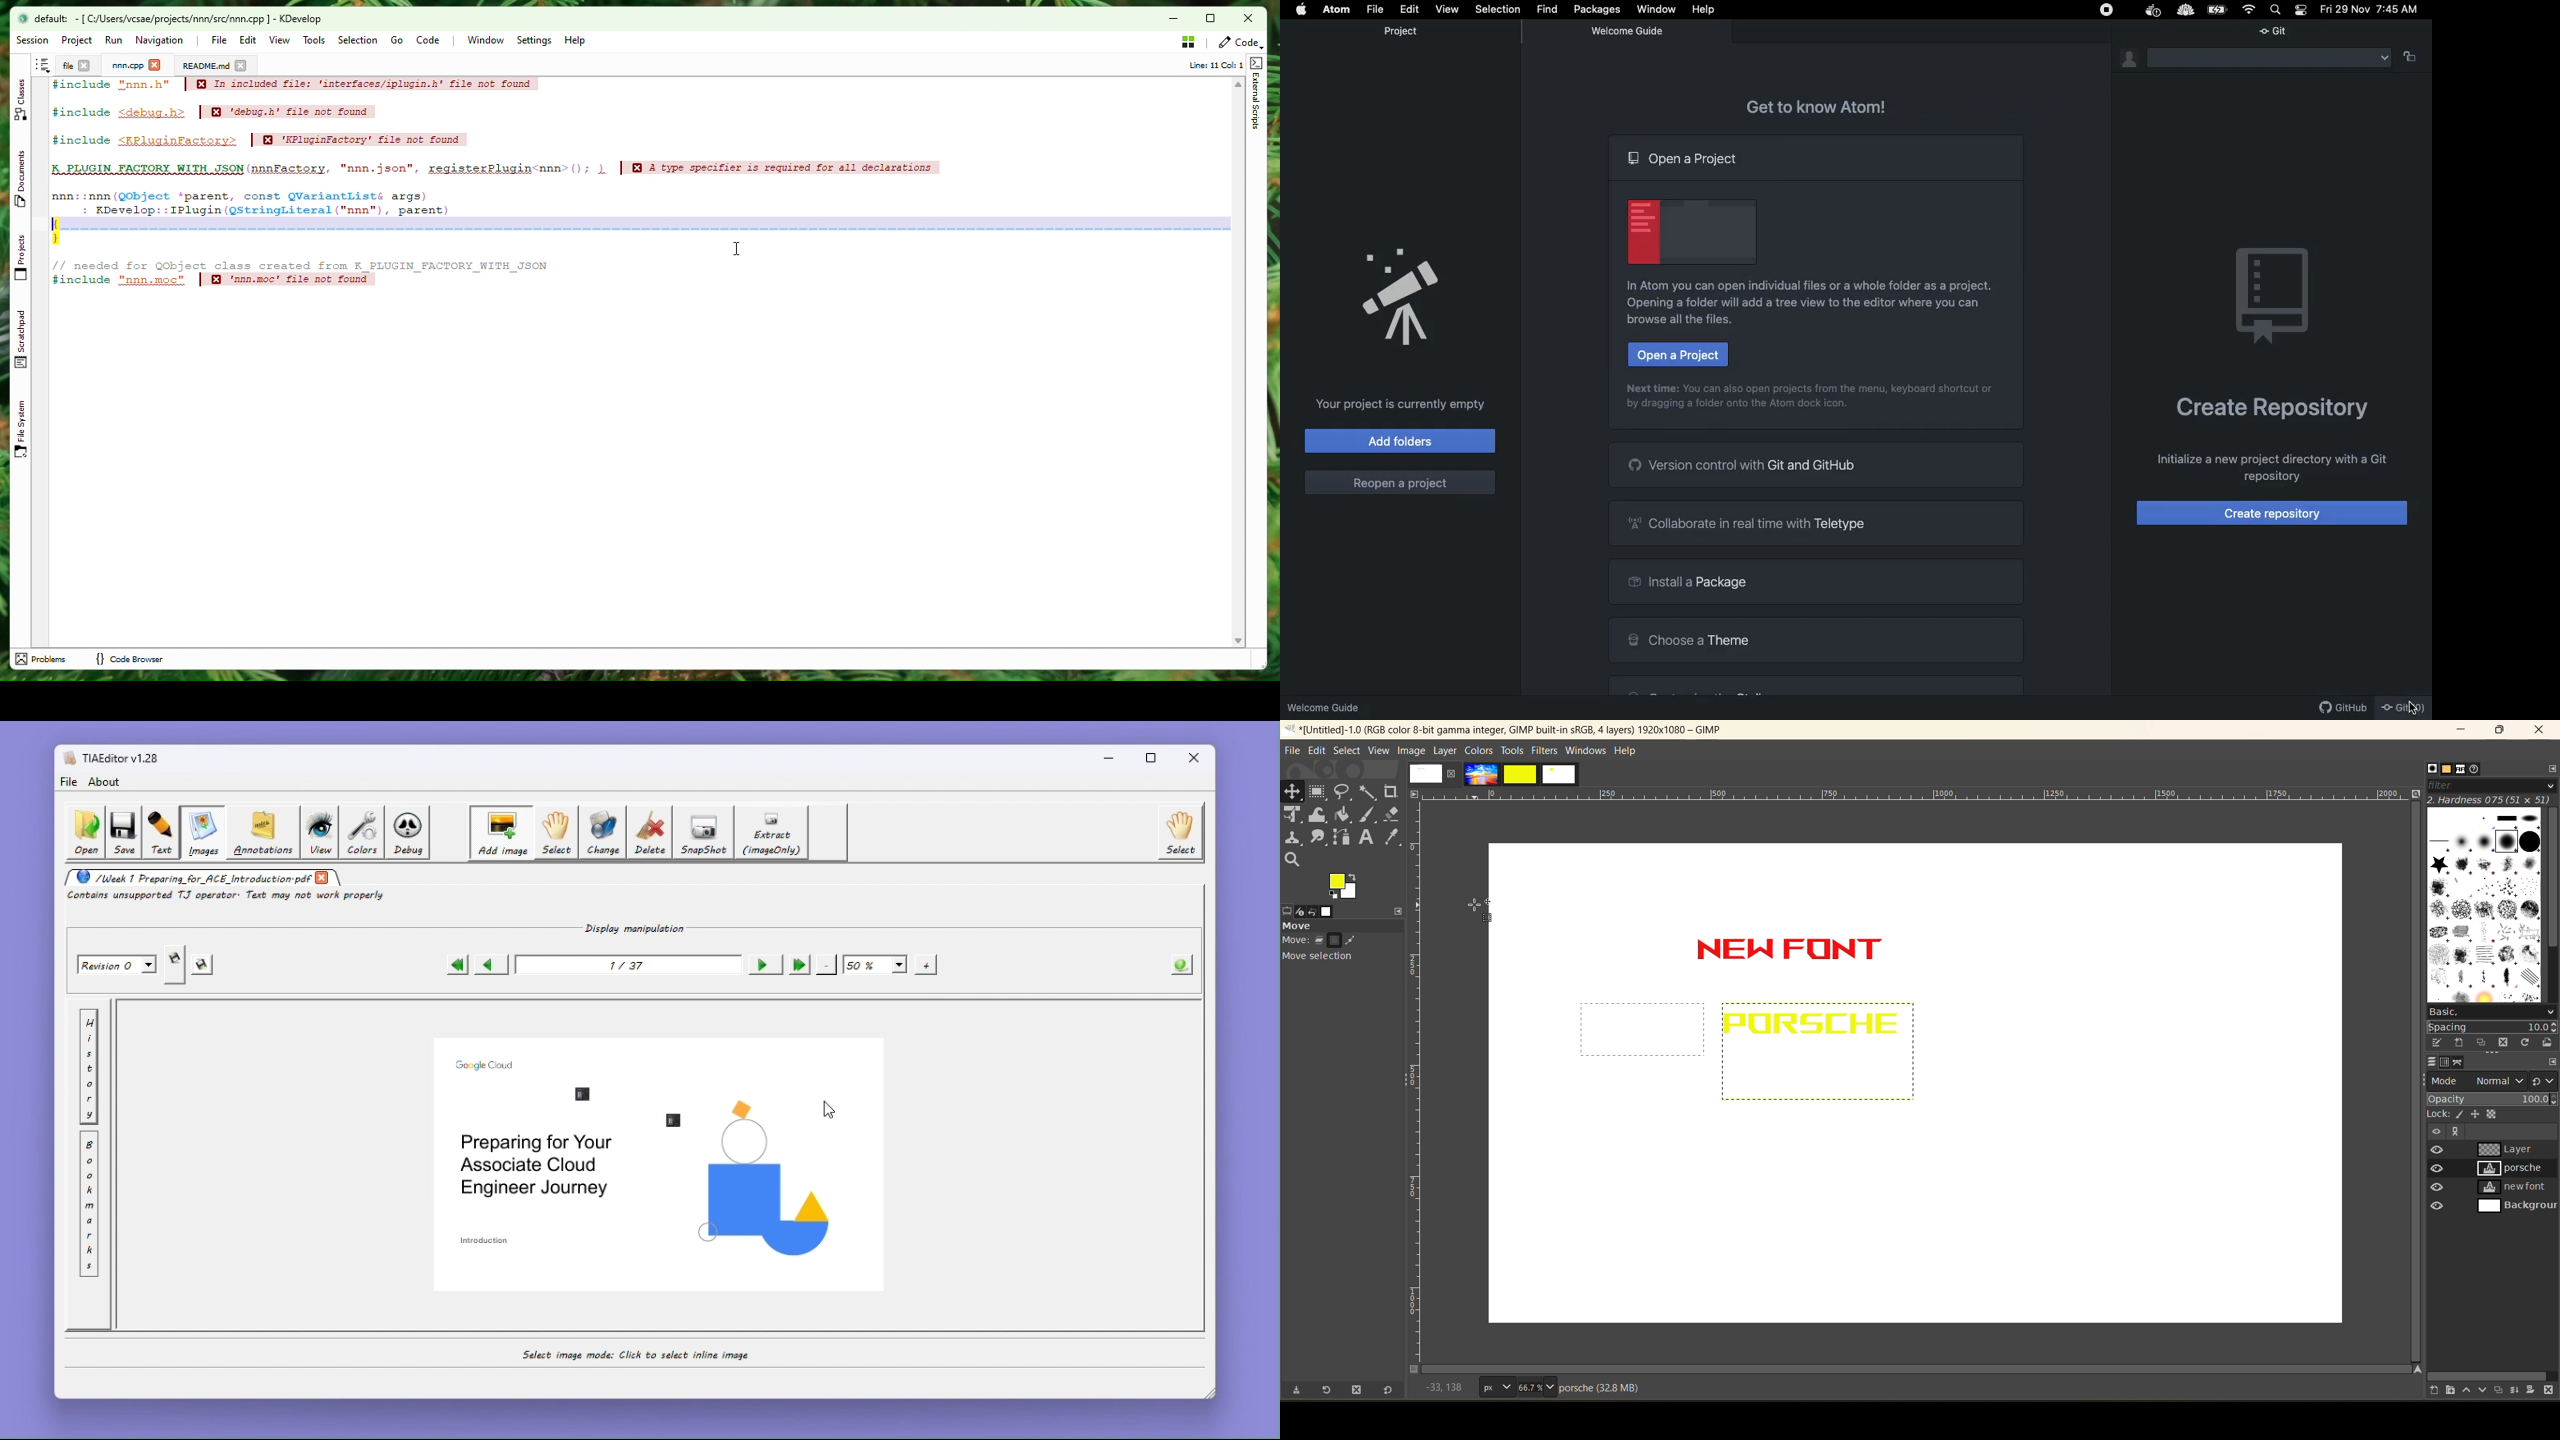 The width and height of the screenshot is (2576, 1456). What do you see at coordinates (2250, 10) in the screenshot?
I see `Internet` at bounding box center [2250, 10].